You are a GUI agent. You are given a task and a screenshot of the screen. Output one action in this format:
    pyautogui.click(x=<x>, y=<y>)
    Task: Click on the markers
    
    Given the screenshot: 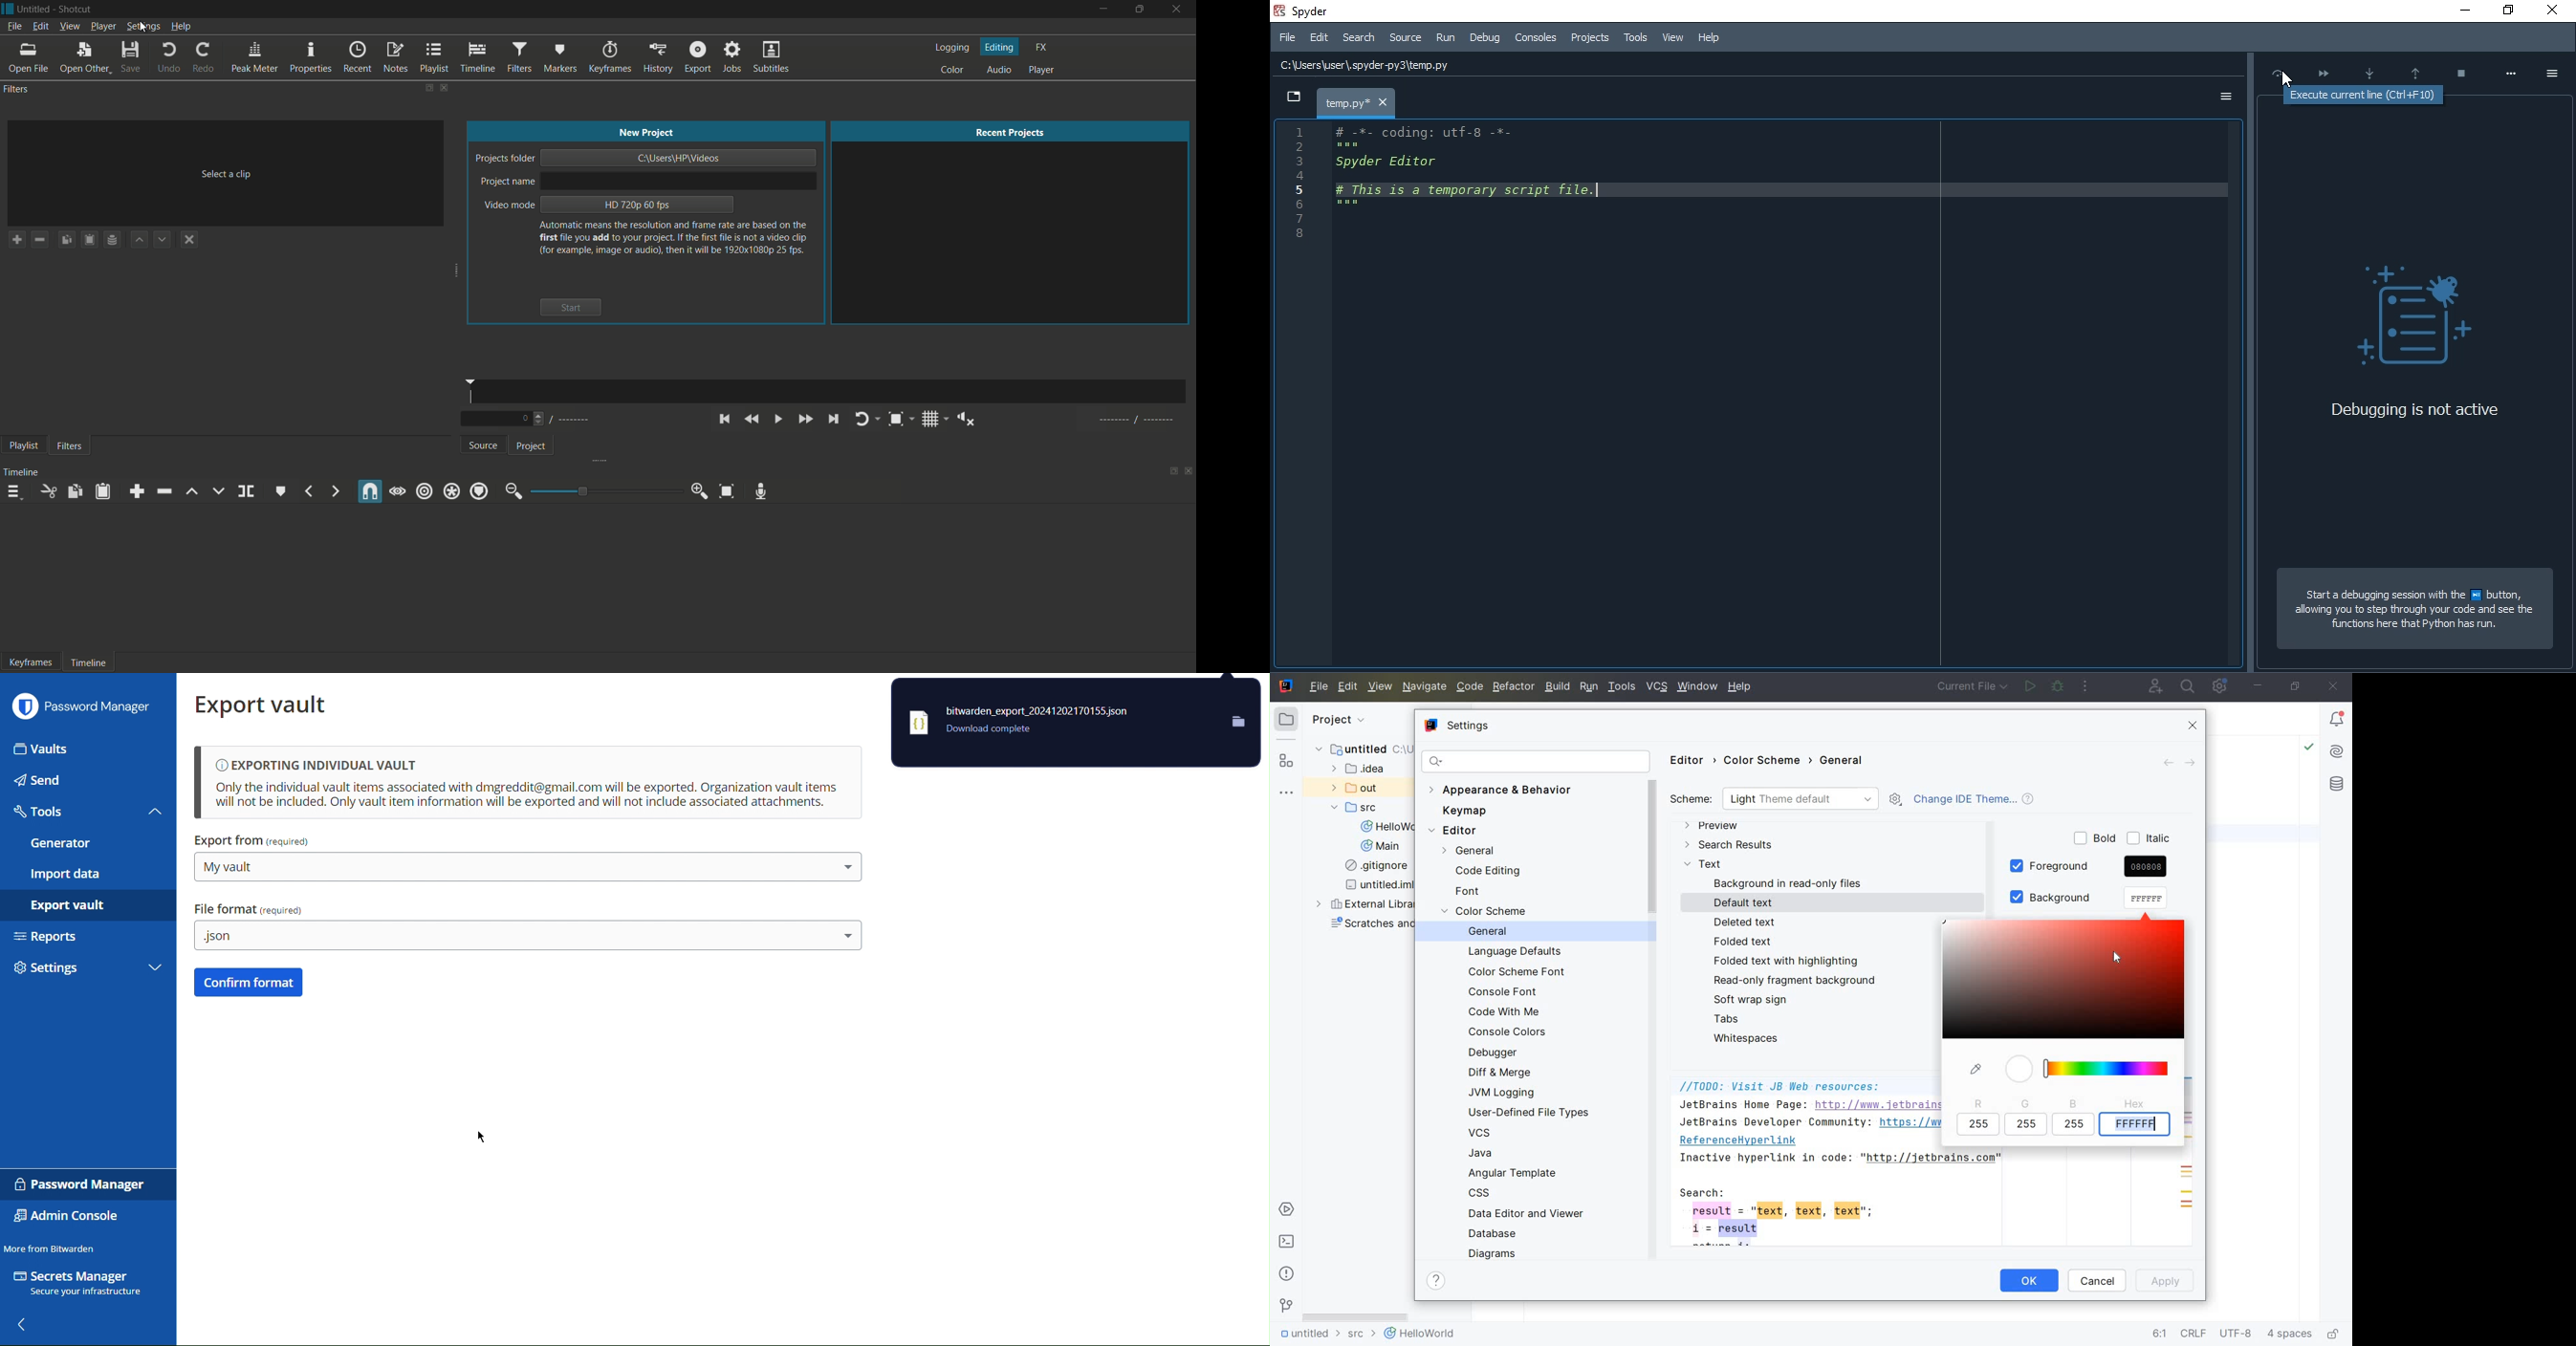 What is the action you would take?
    pyautogui.click(x=560, y=57)
    